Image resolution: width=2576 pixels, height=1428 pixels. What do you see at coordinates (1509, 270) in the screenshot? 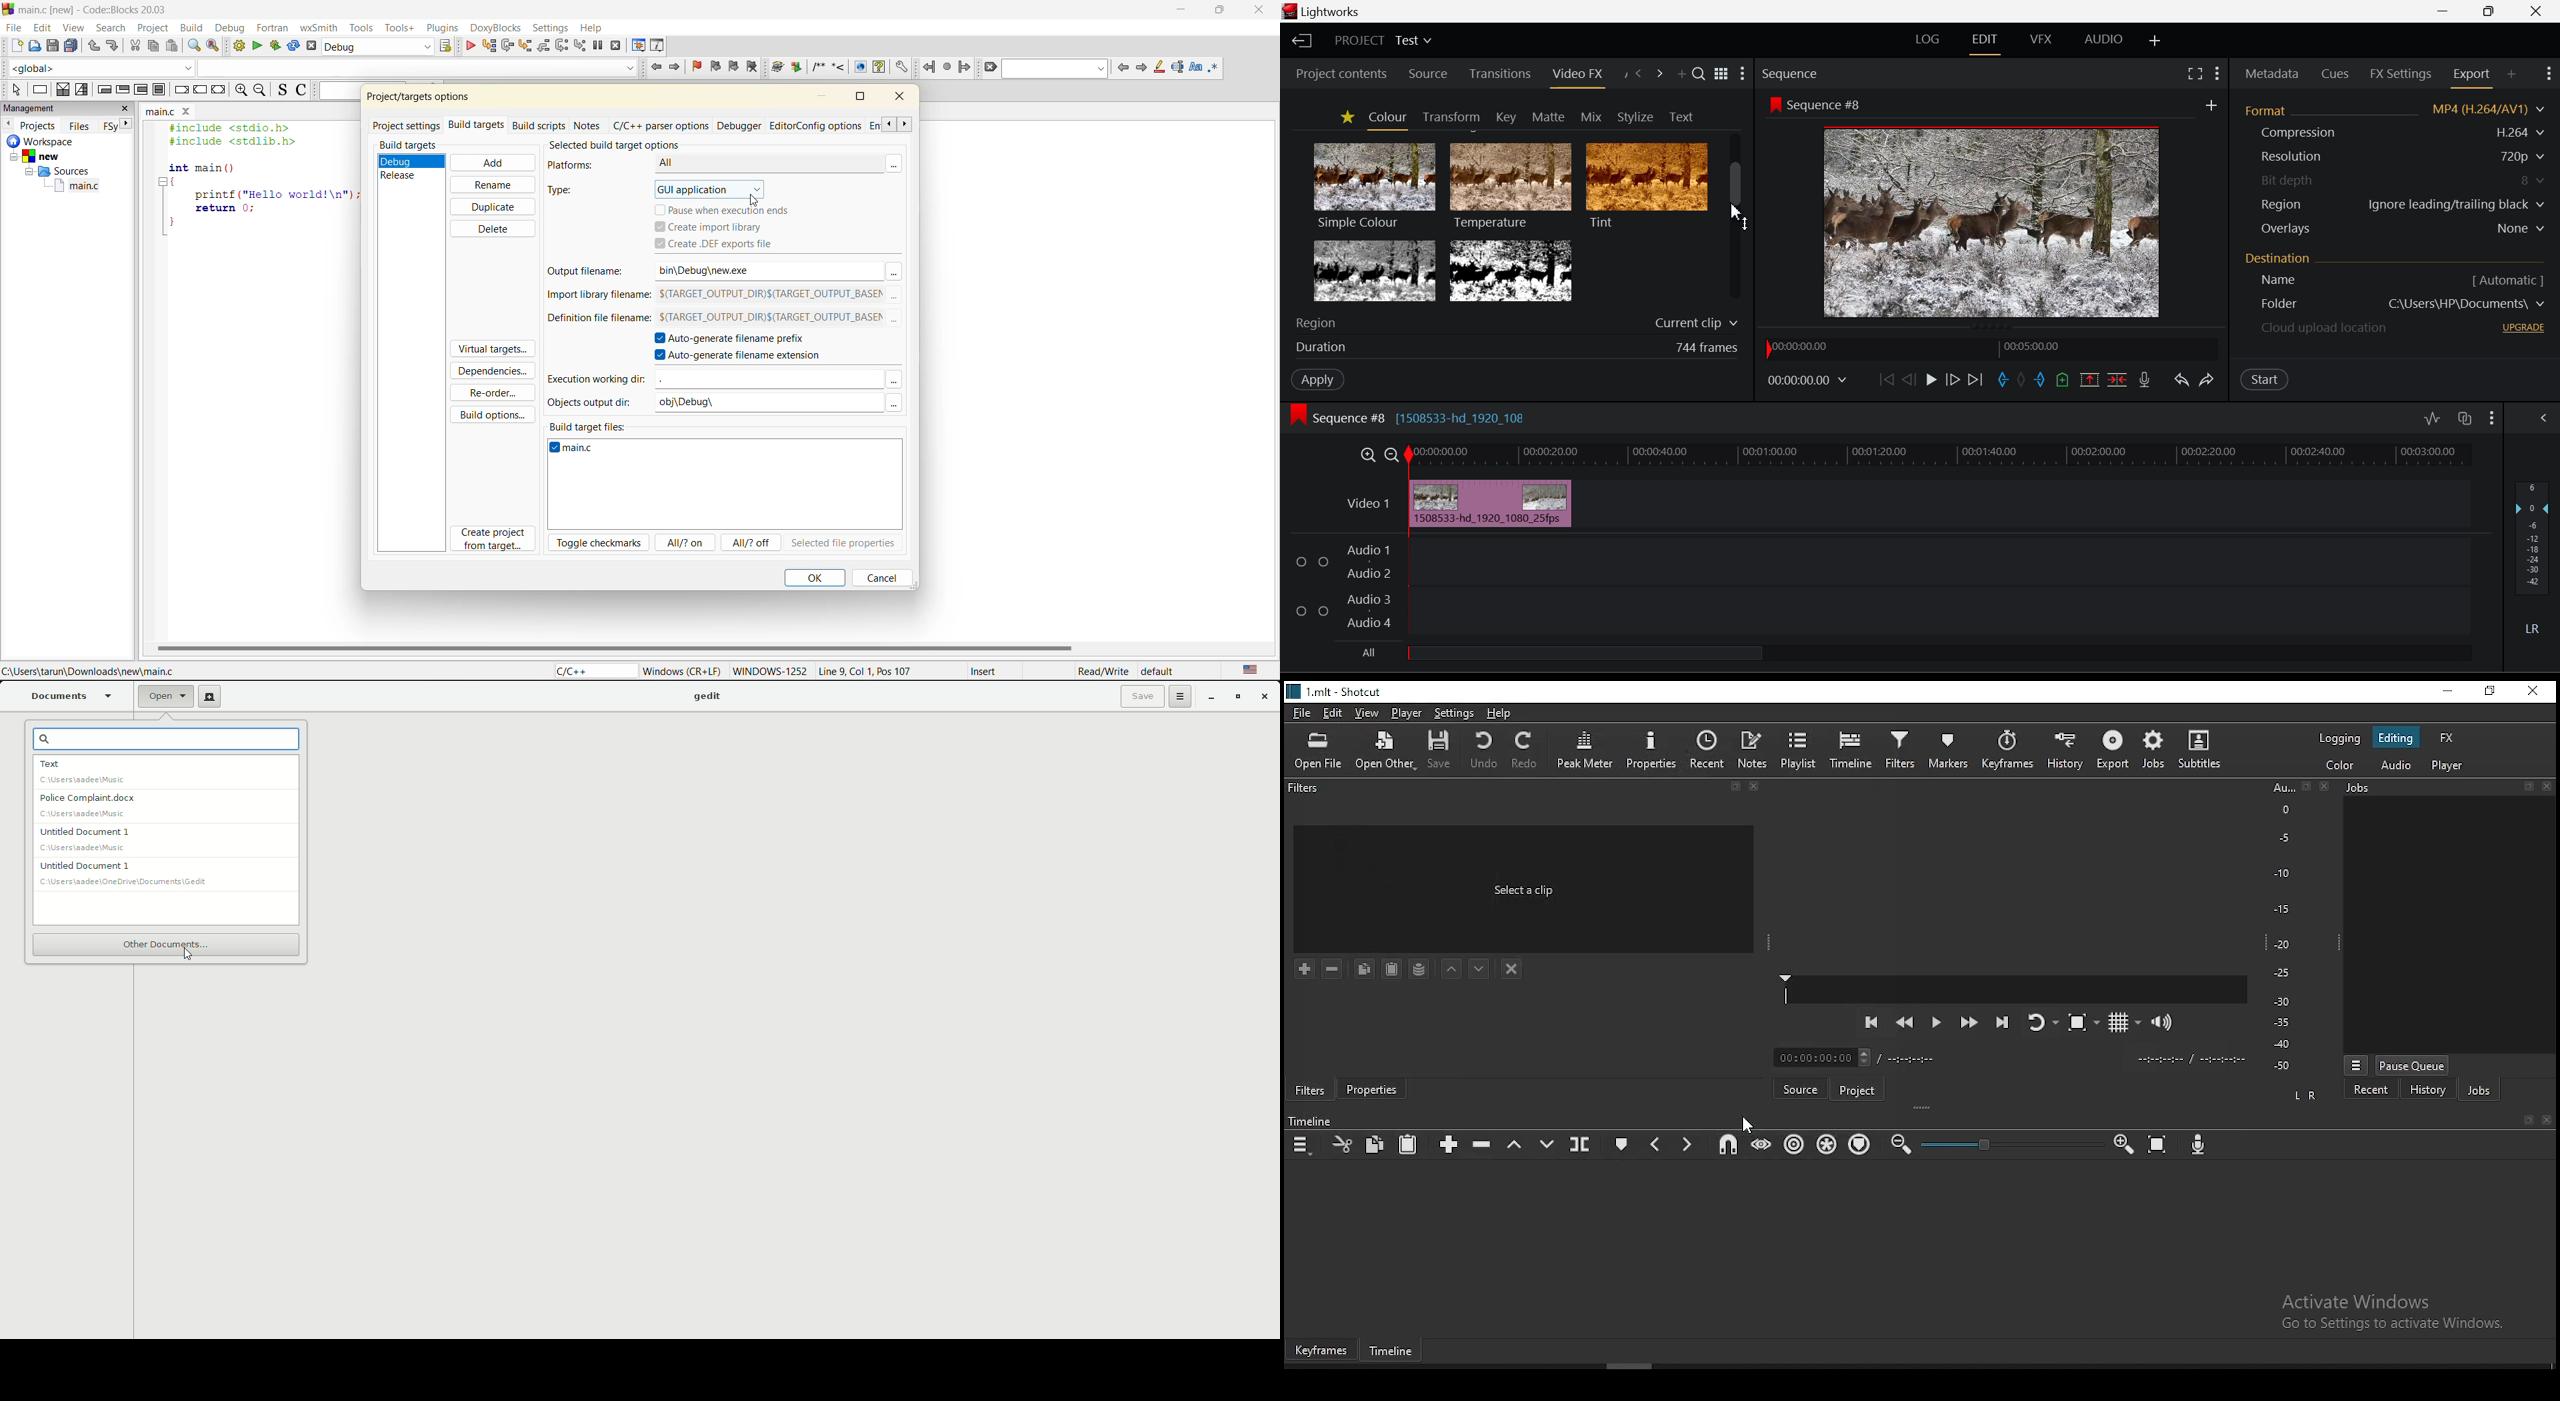
I see `Two Tone` at bounding box center [1509, 270].